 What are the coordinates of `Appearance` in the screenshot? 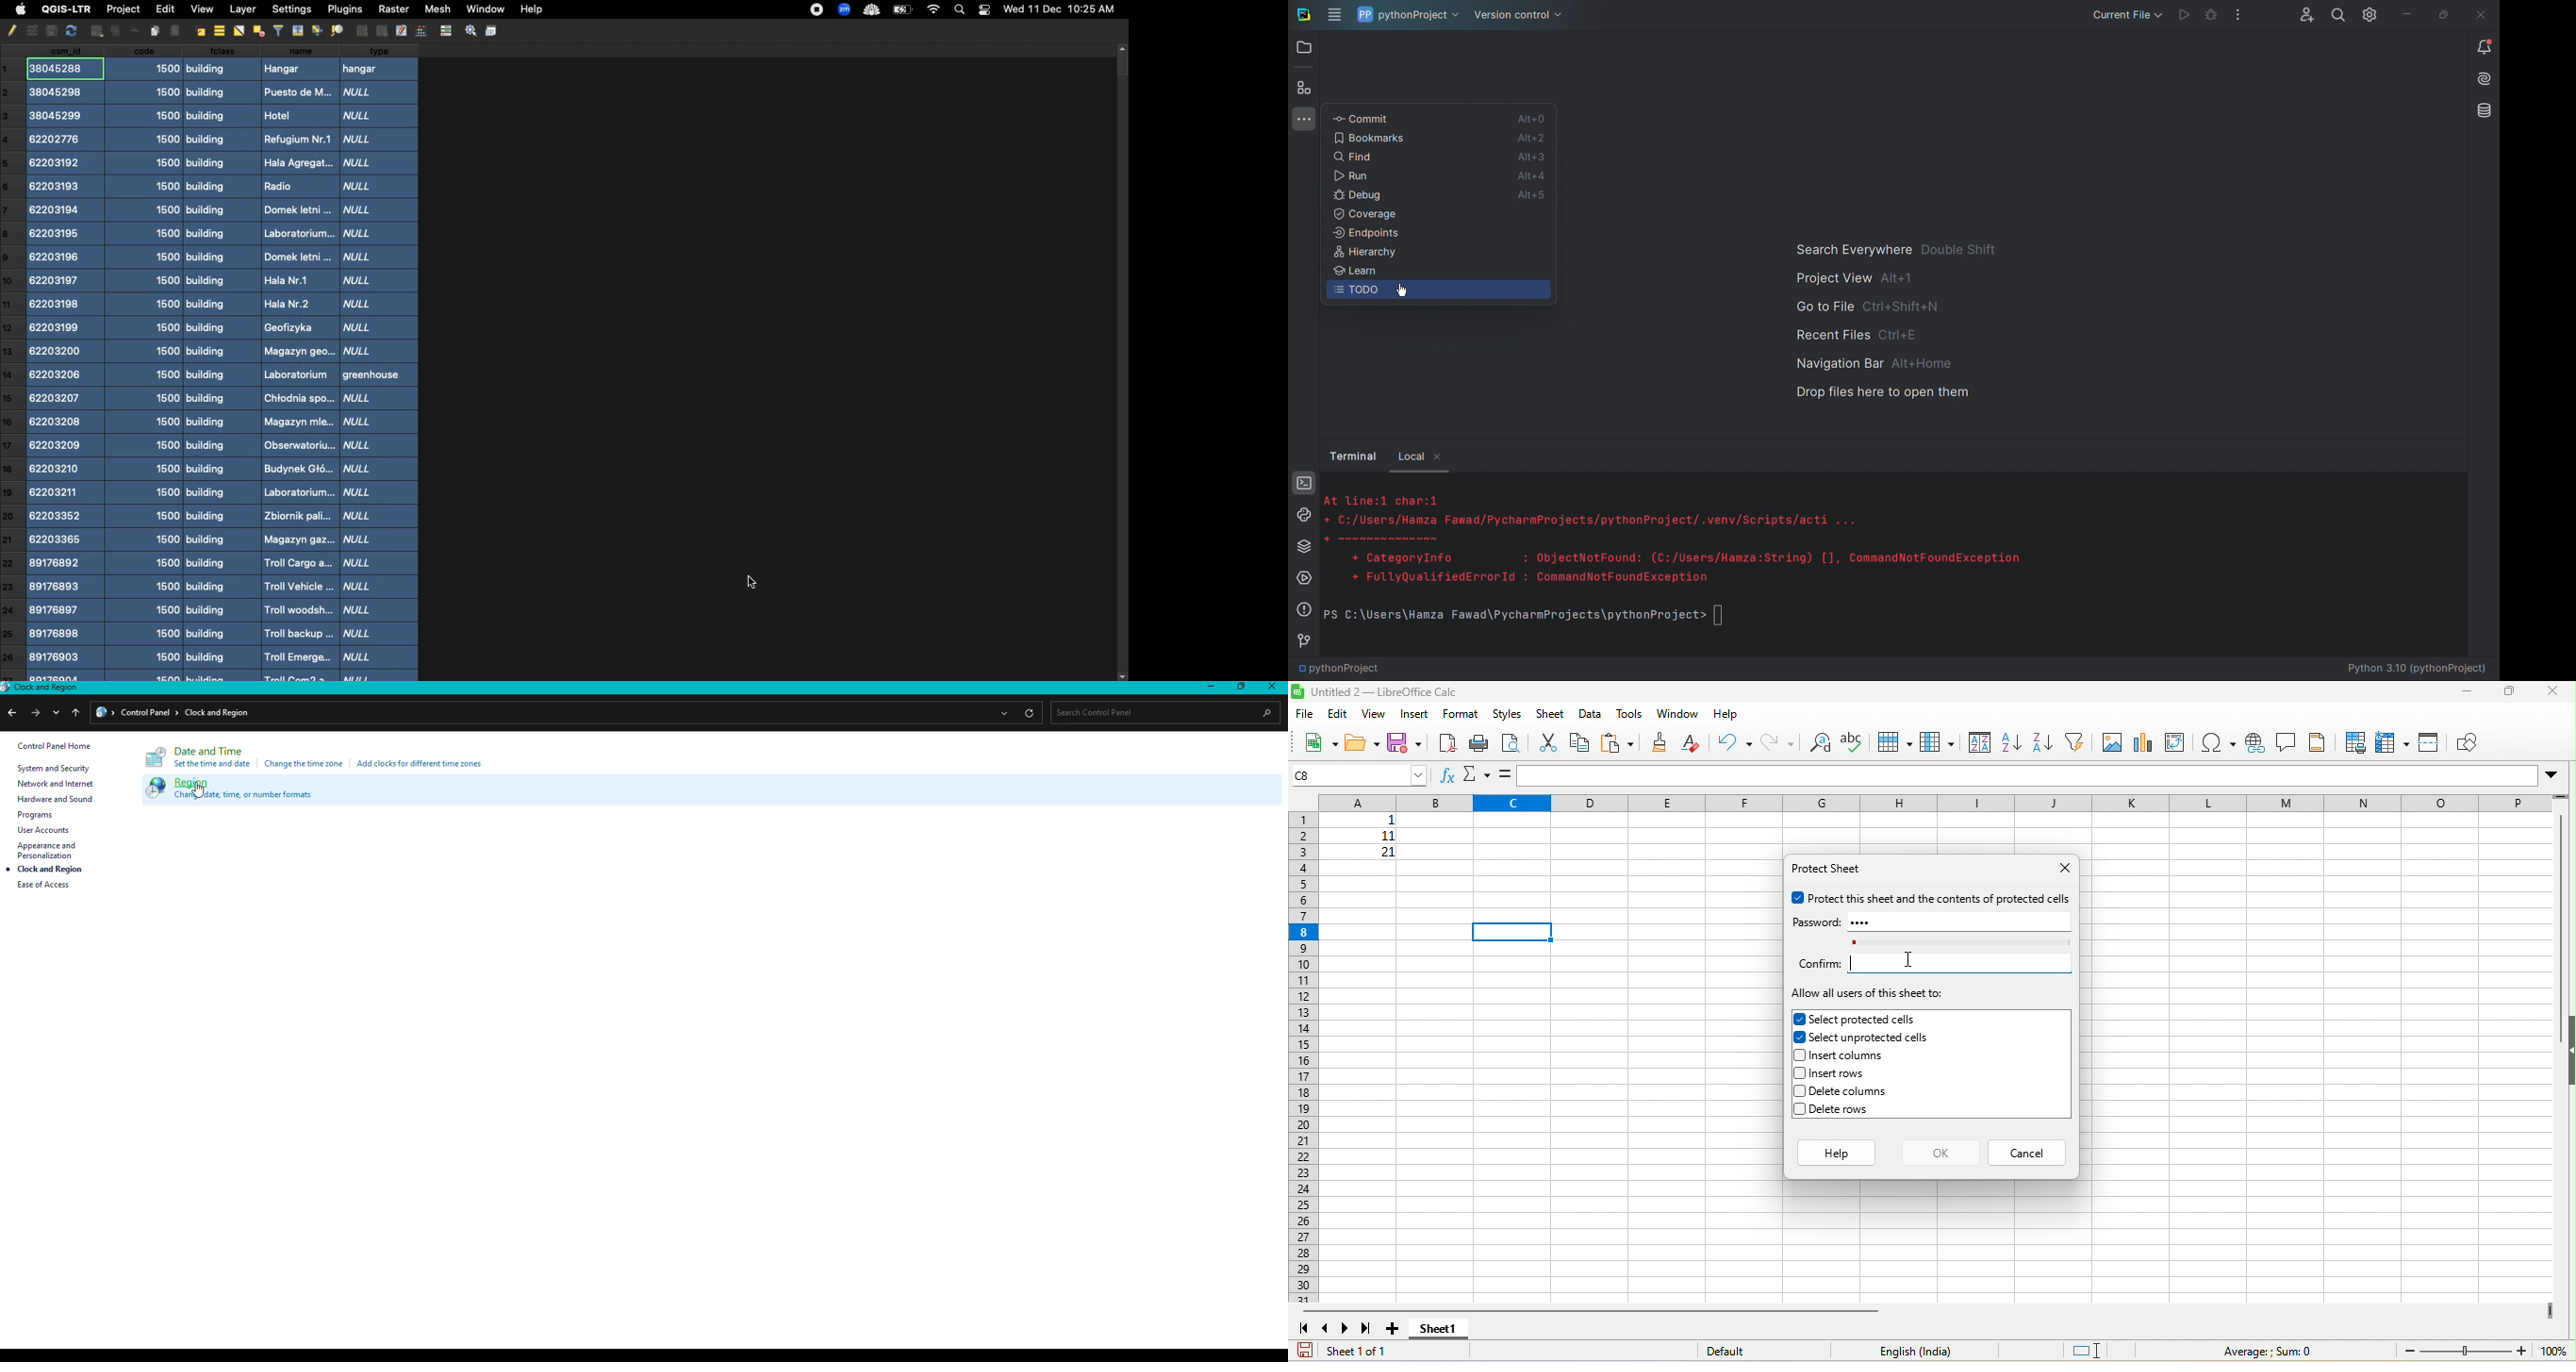 It's located at (51, 850).